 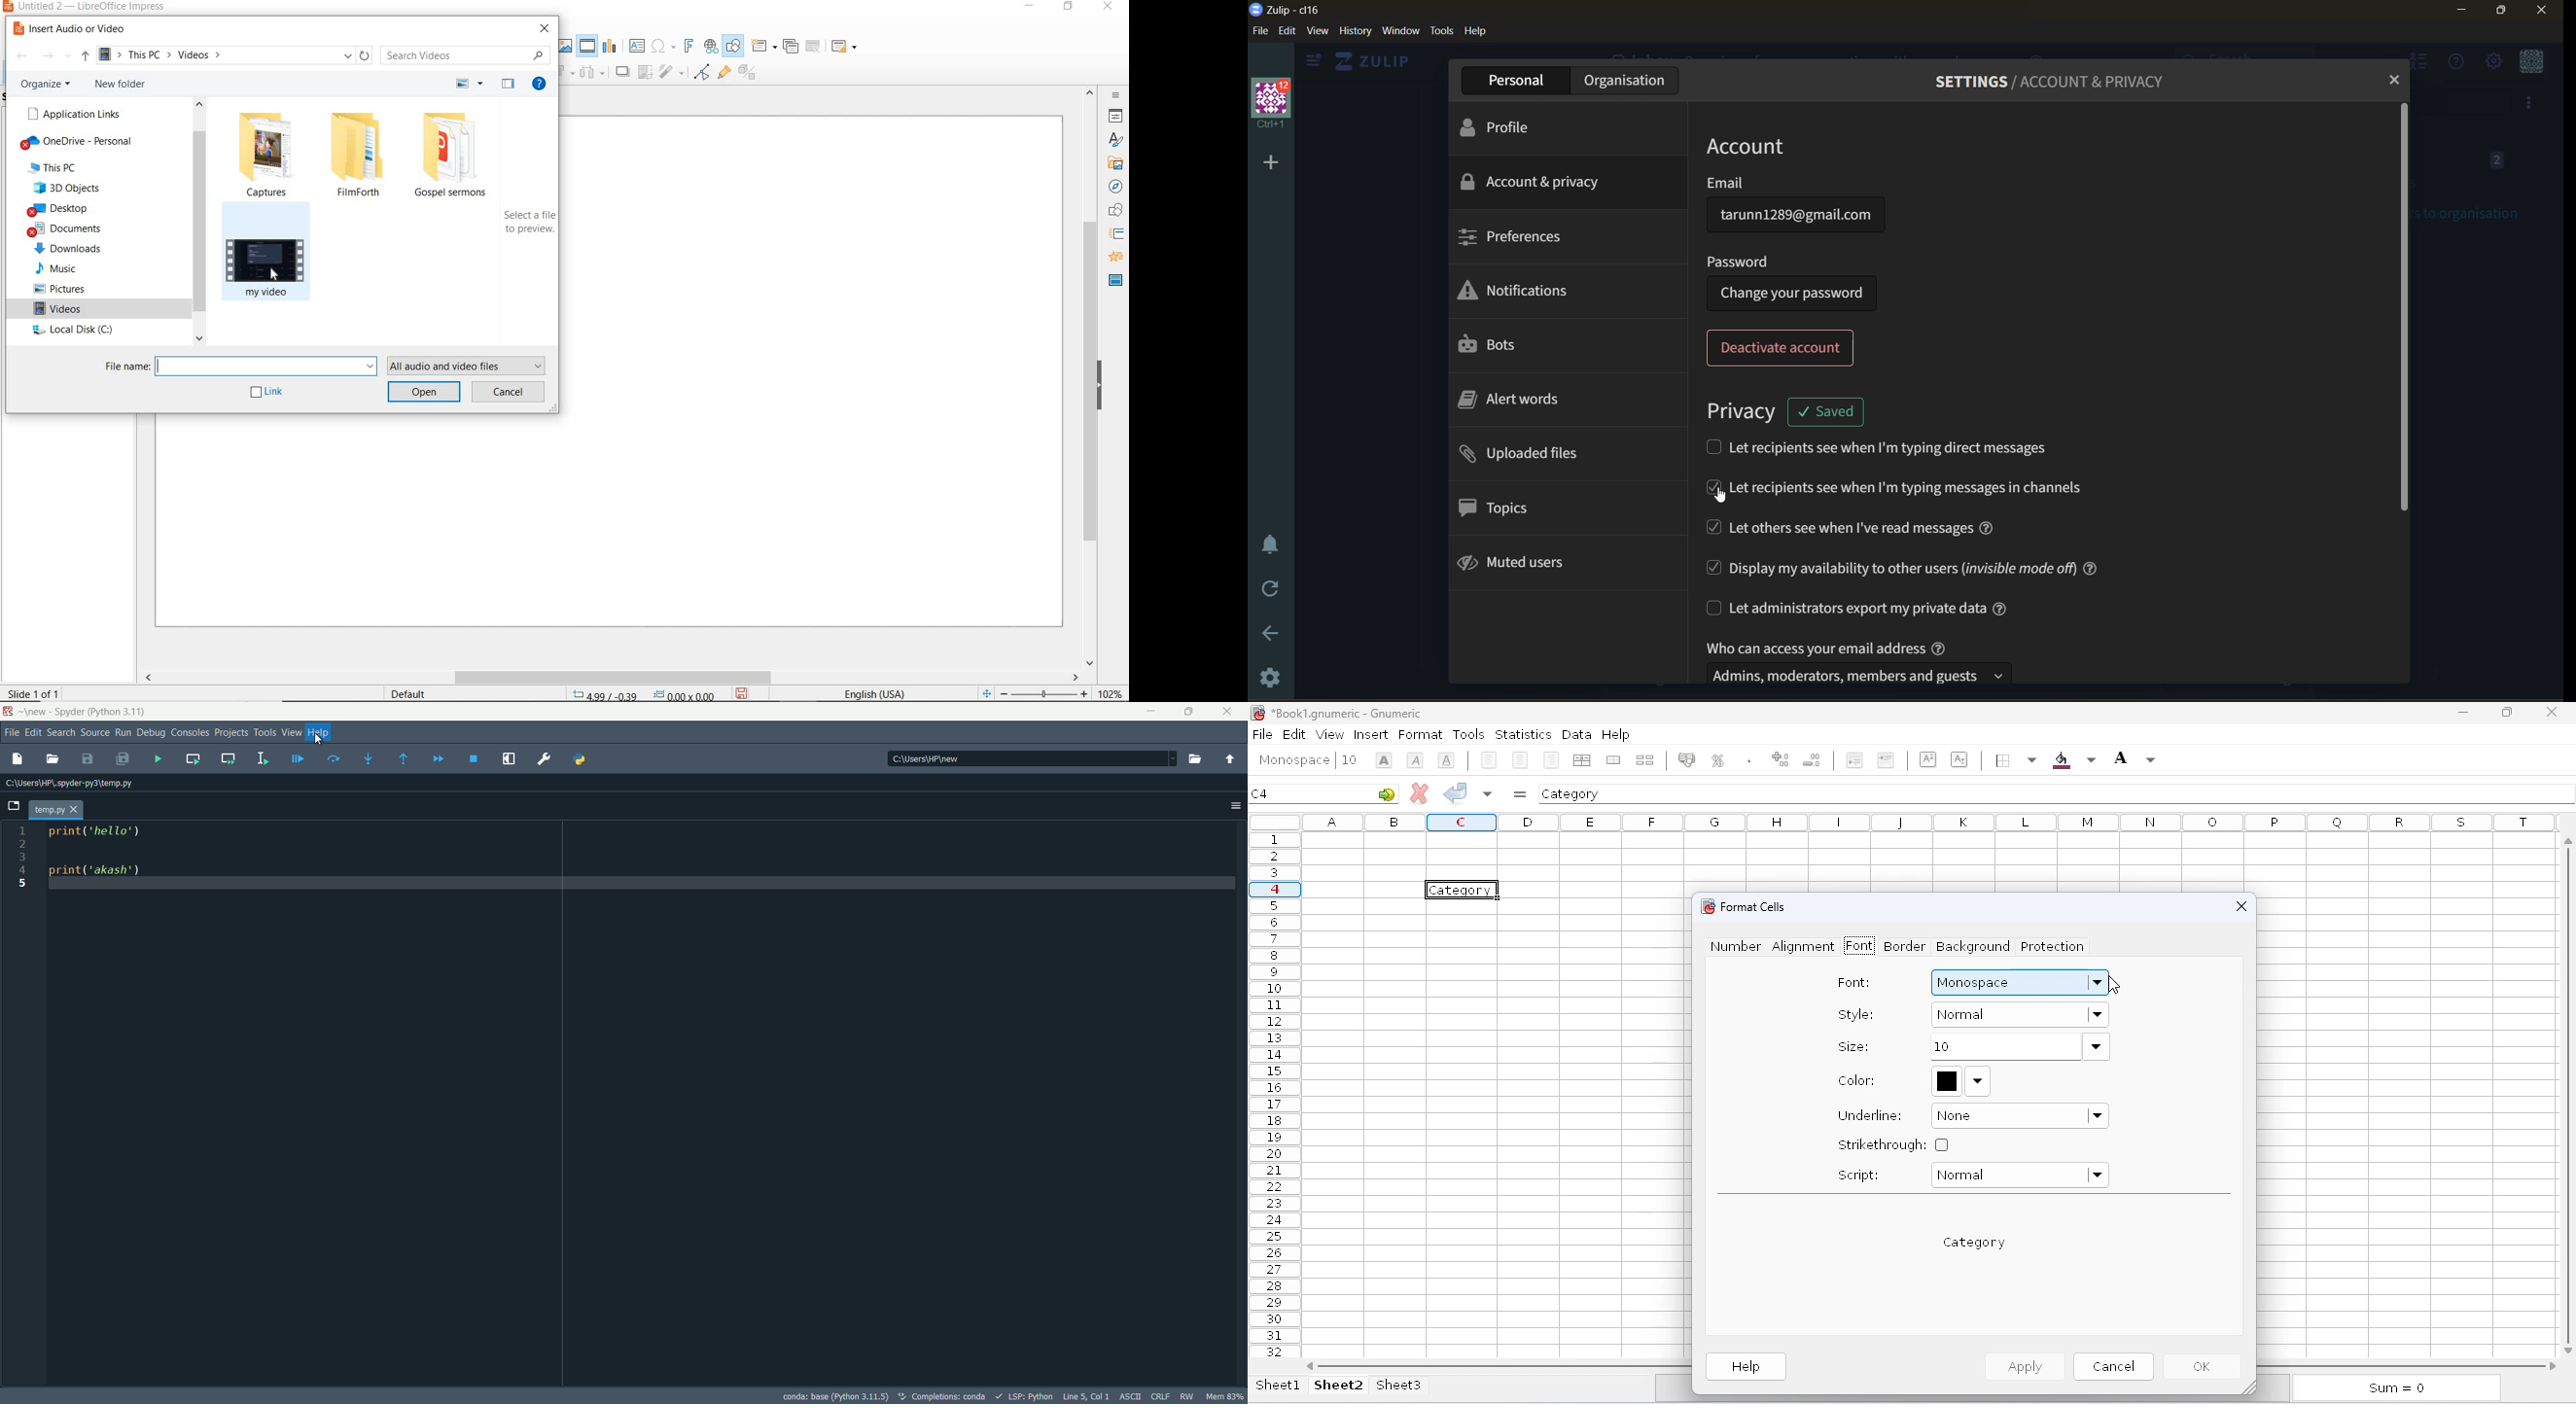 What do you see at coordinates (1571, 793) in the screenshot?
I see `category` at bounding box center [1571, 793].